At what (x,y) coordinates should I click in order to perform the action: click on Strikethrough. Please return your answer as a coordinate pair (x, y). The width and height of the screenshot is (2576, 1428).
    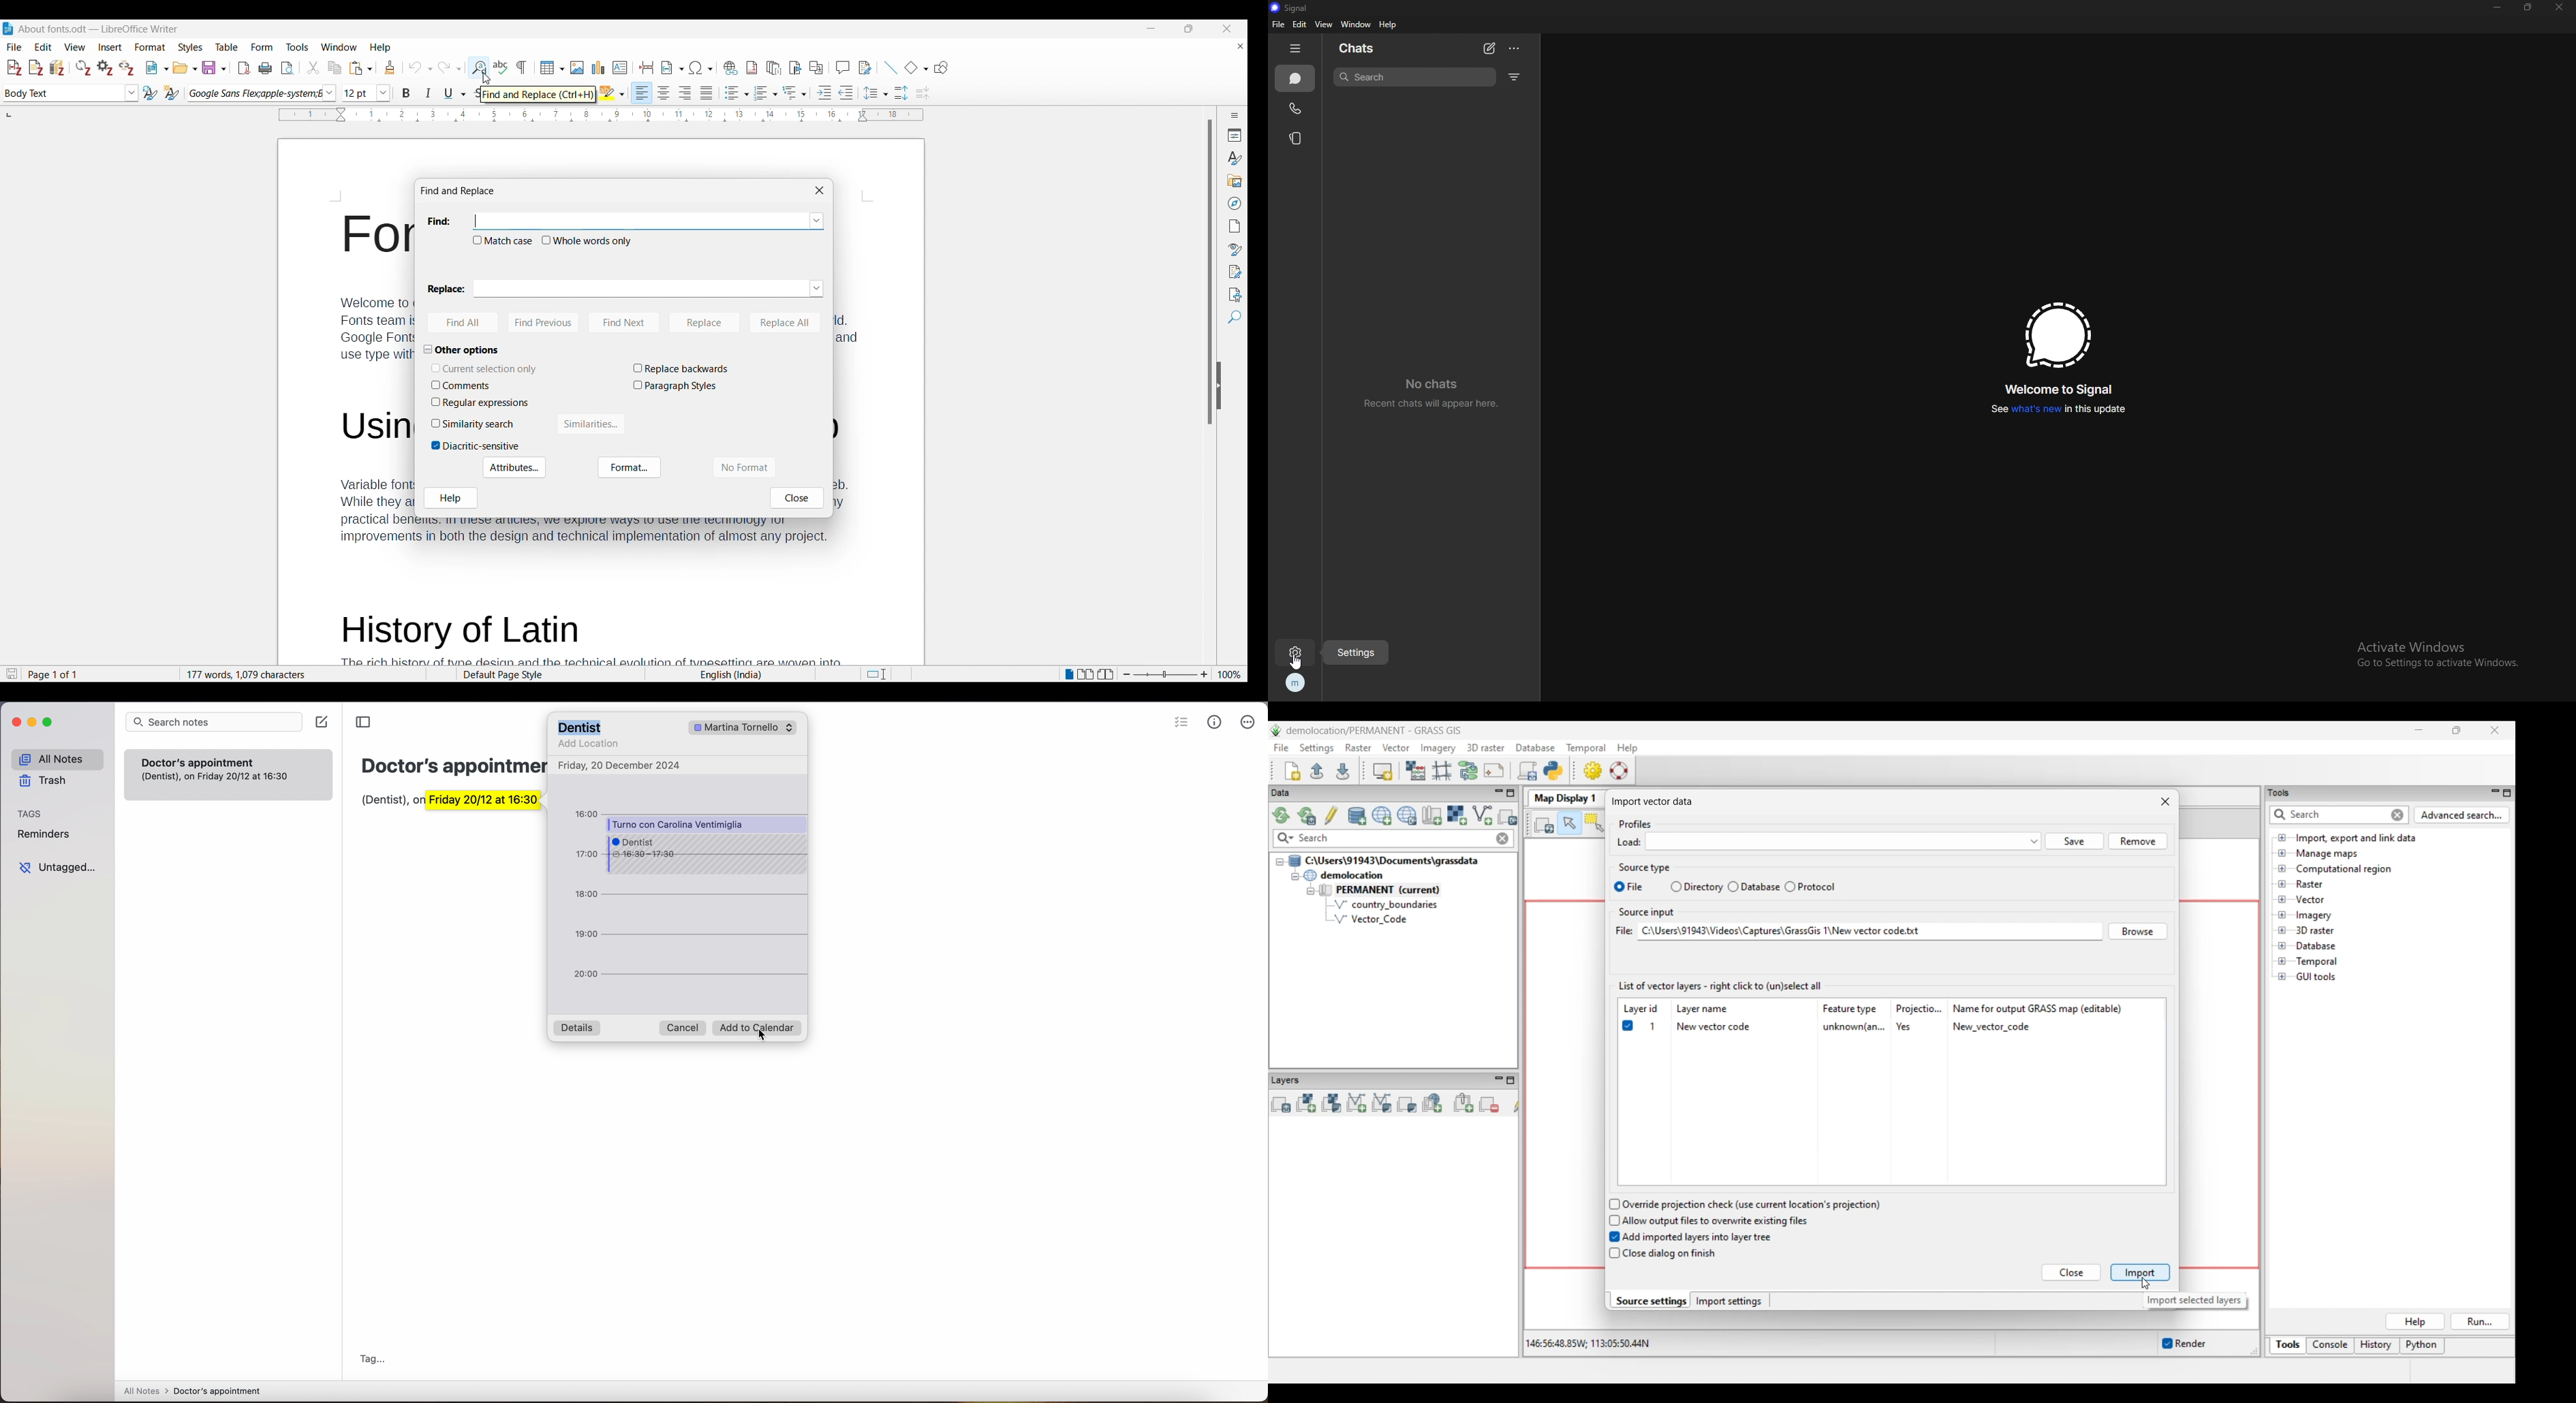
    Looking at the image, I should click on (477, 94).